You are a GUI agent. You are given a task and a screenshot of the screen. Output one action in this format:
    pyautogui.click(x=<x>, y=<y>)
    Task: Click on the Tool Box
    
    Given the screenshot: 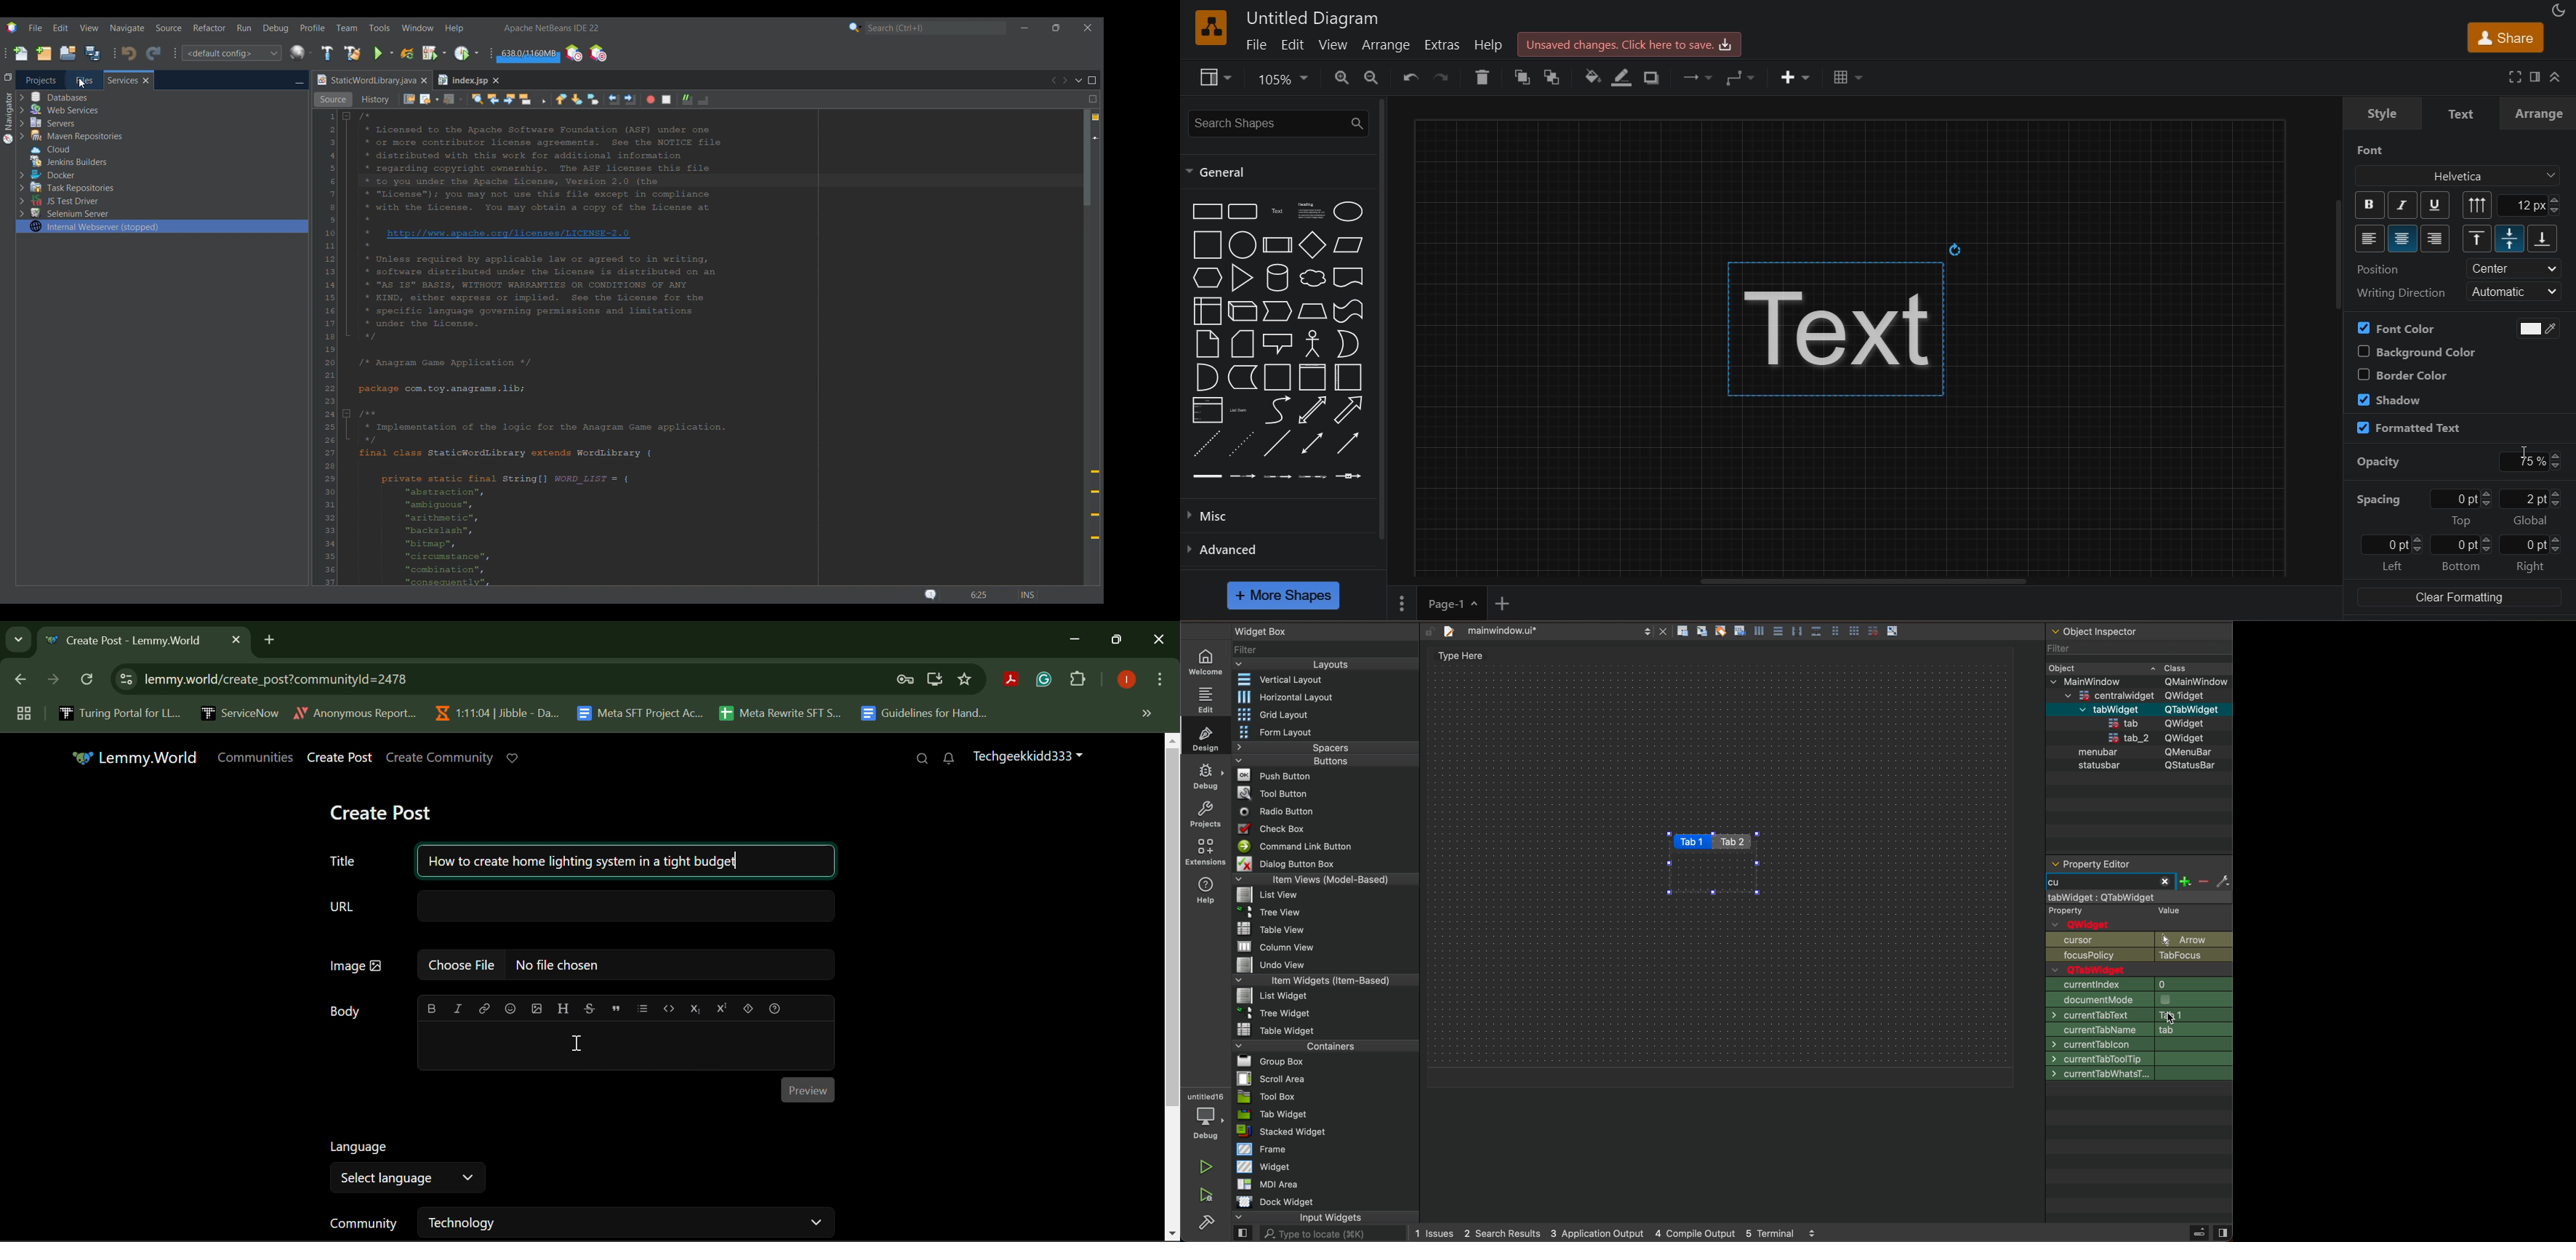 What is the action you would take?
    pyautogui.click(x=1279, y=1098)
    